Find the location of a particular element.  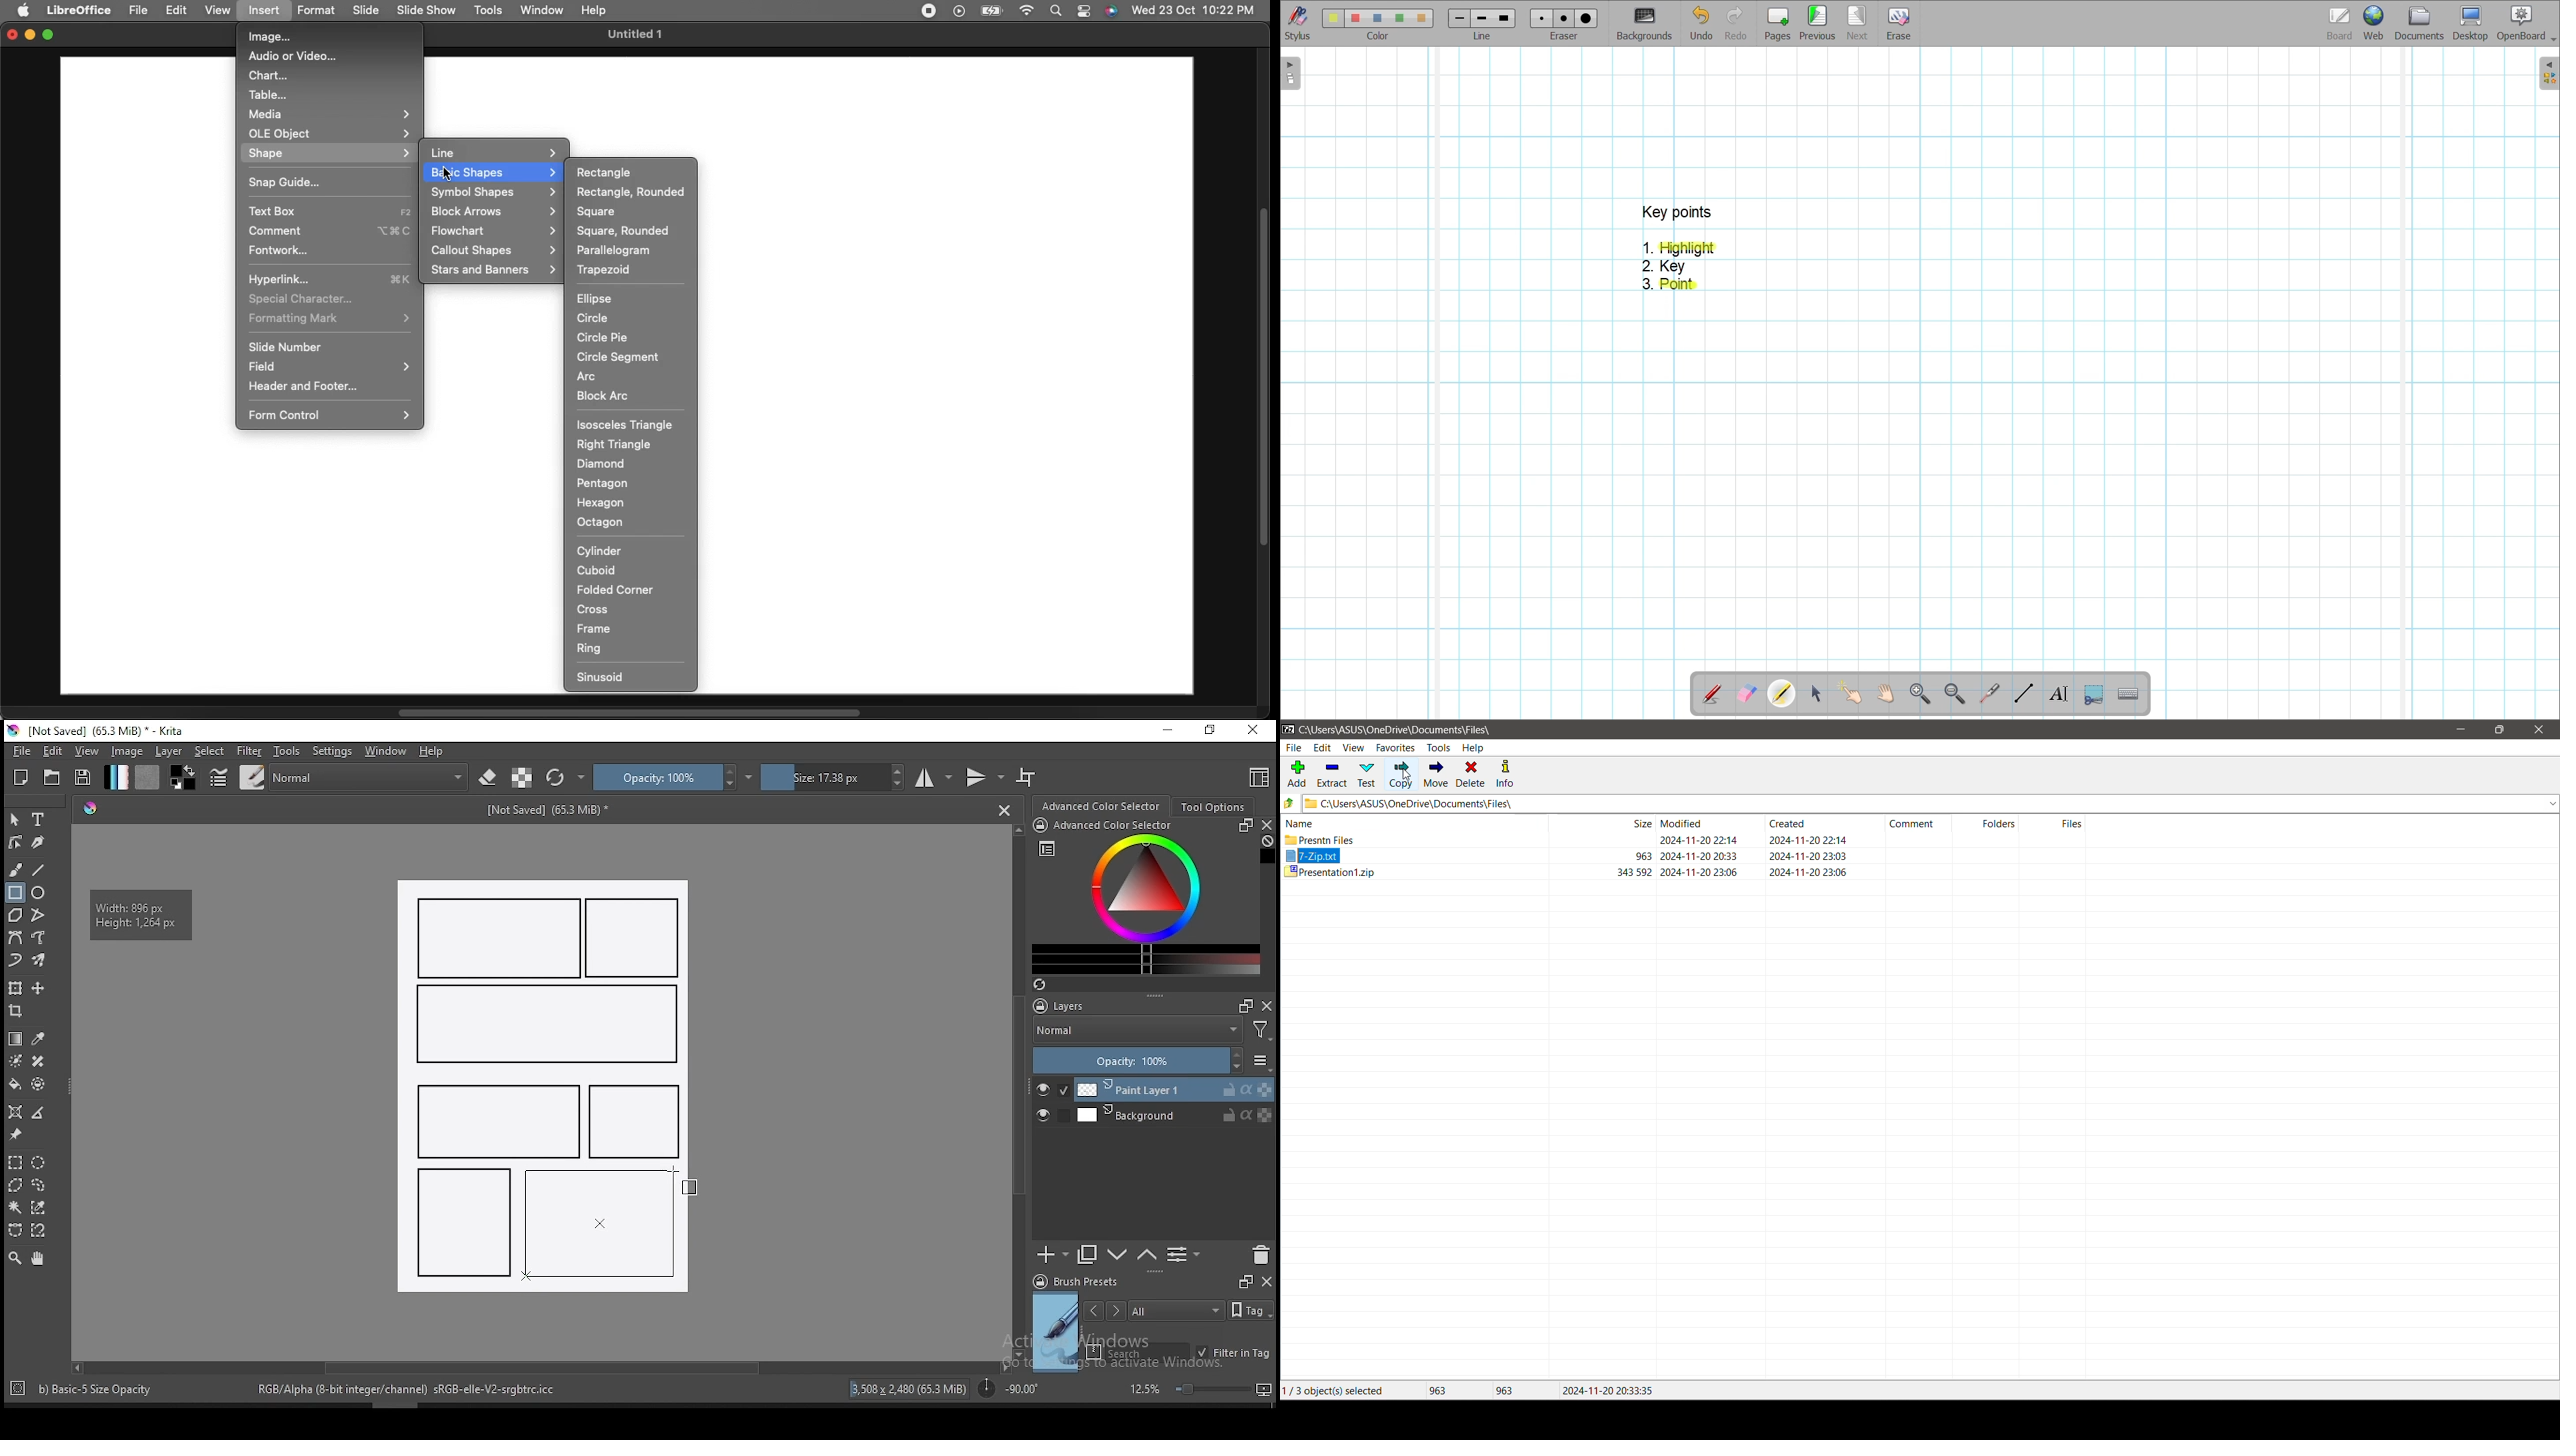

Copy is located at coordinates (1401, 774).